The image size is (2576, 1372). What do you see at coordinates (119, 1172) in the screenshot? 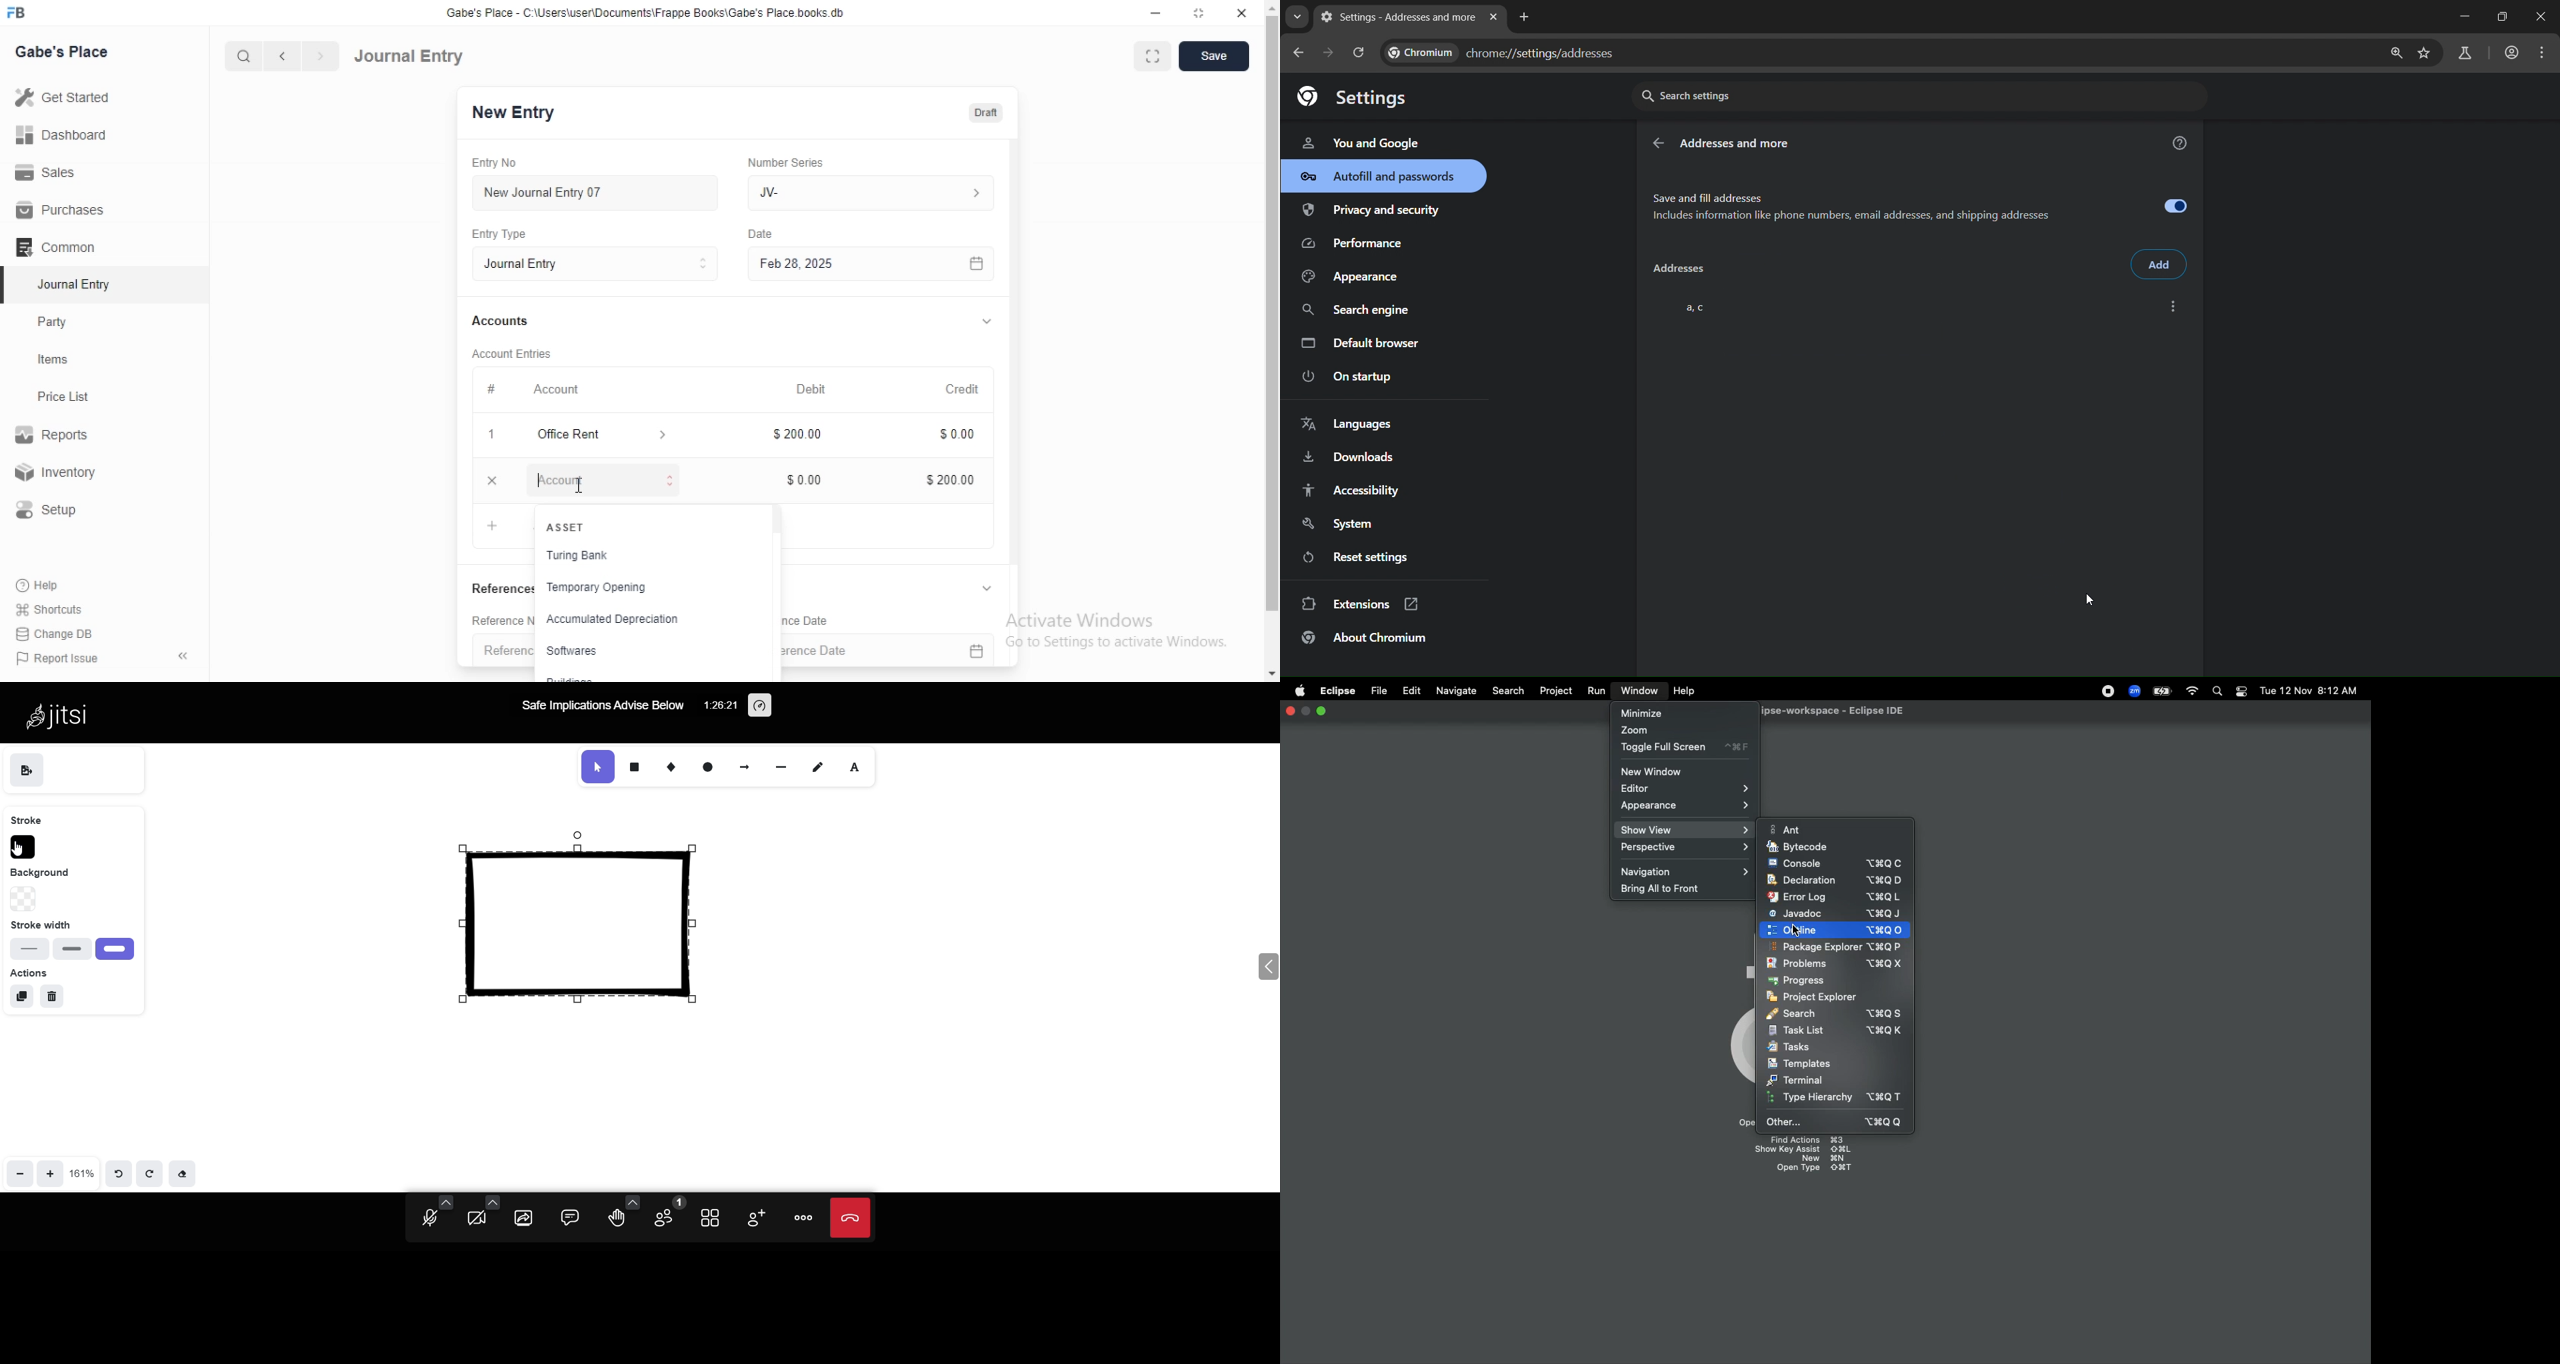
I see `undo` at bounding box center [119, 1172].